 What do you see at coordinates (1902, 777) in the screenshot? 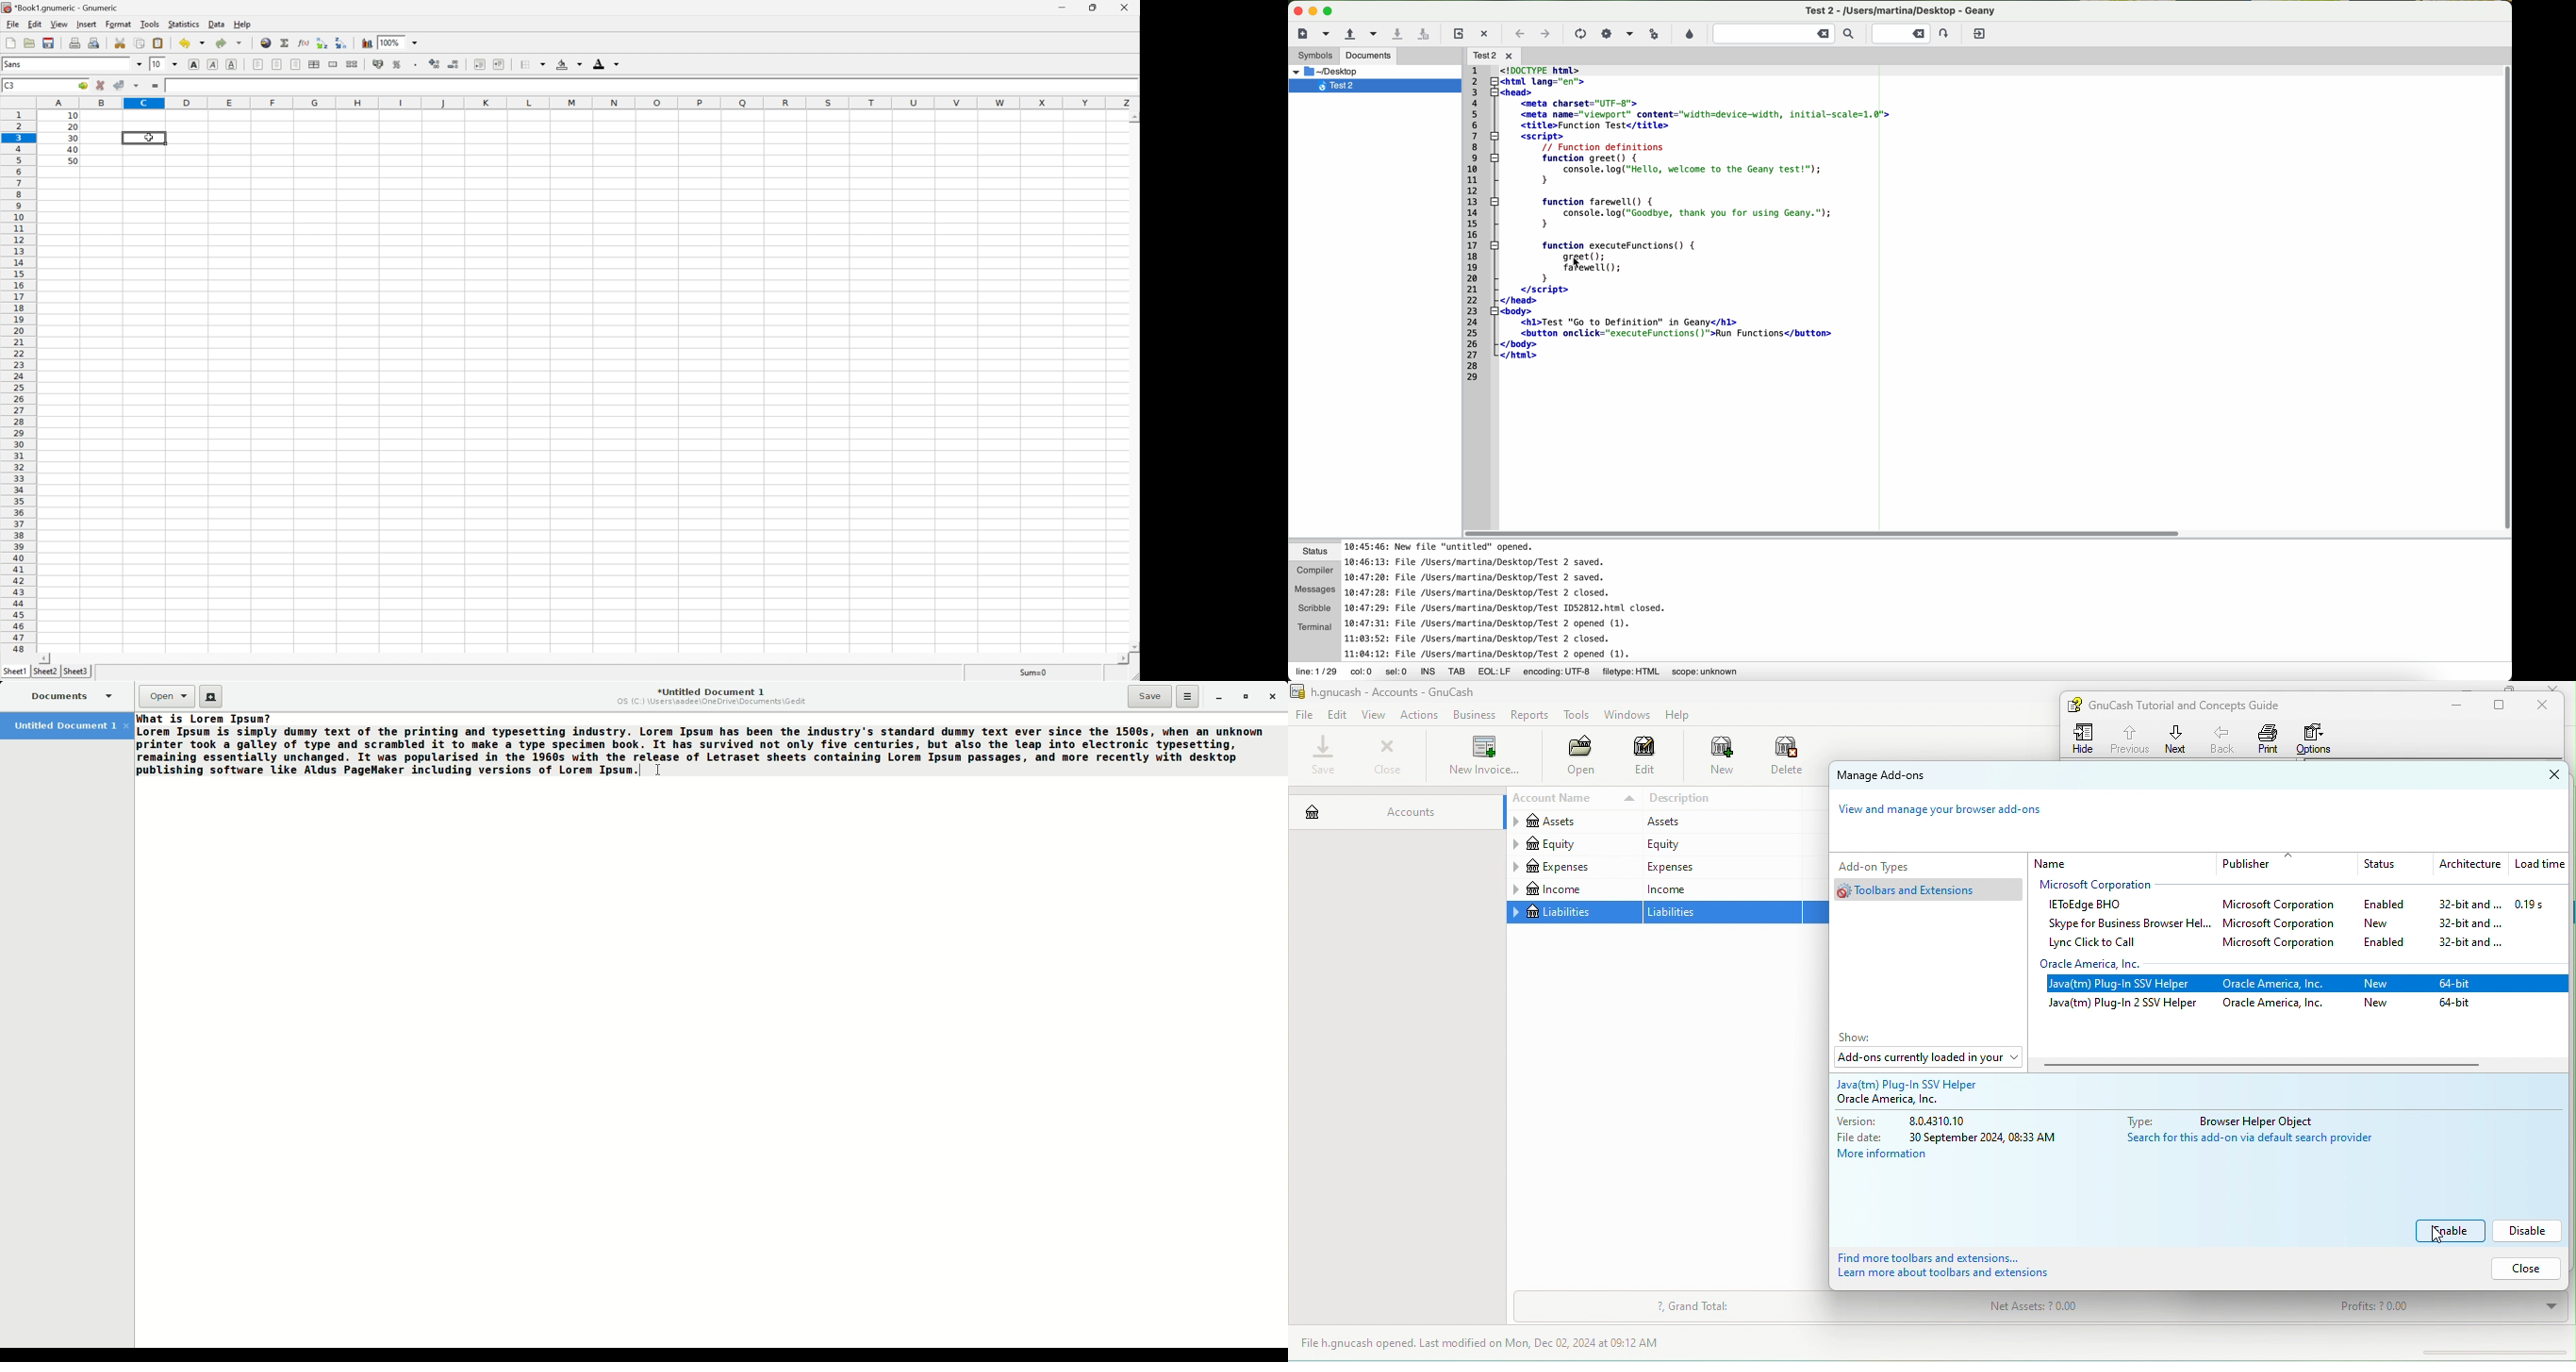
I see `manage add ons ` at bounding box center [1902, 777].